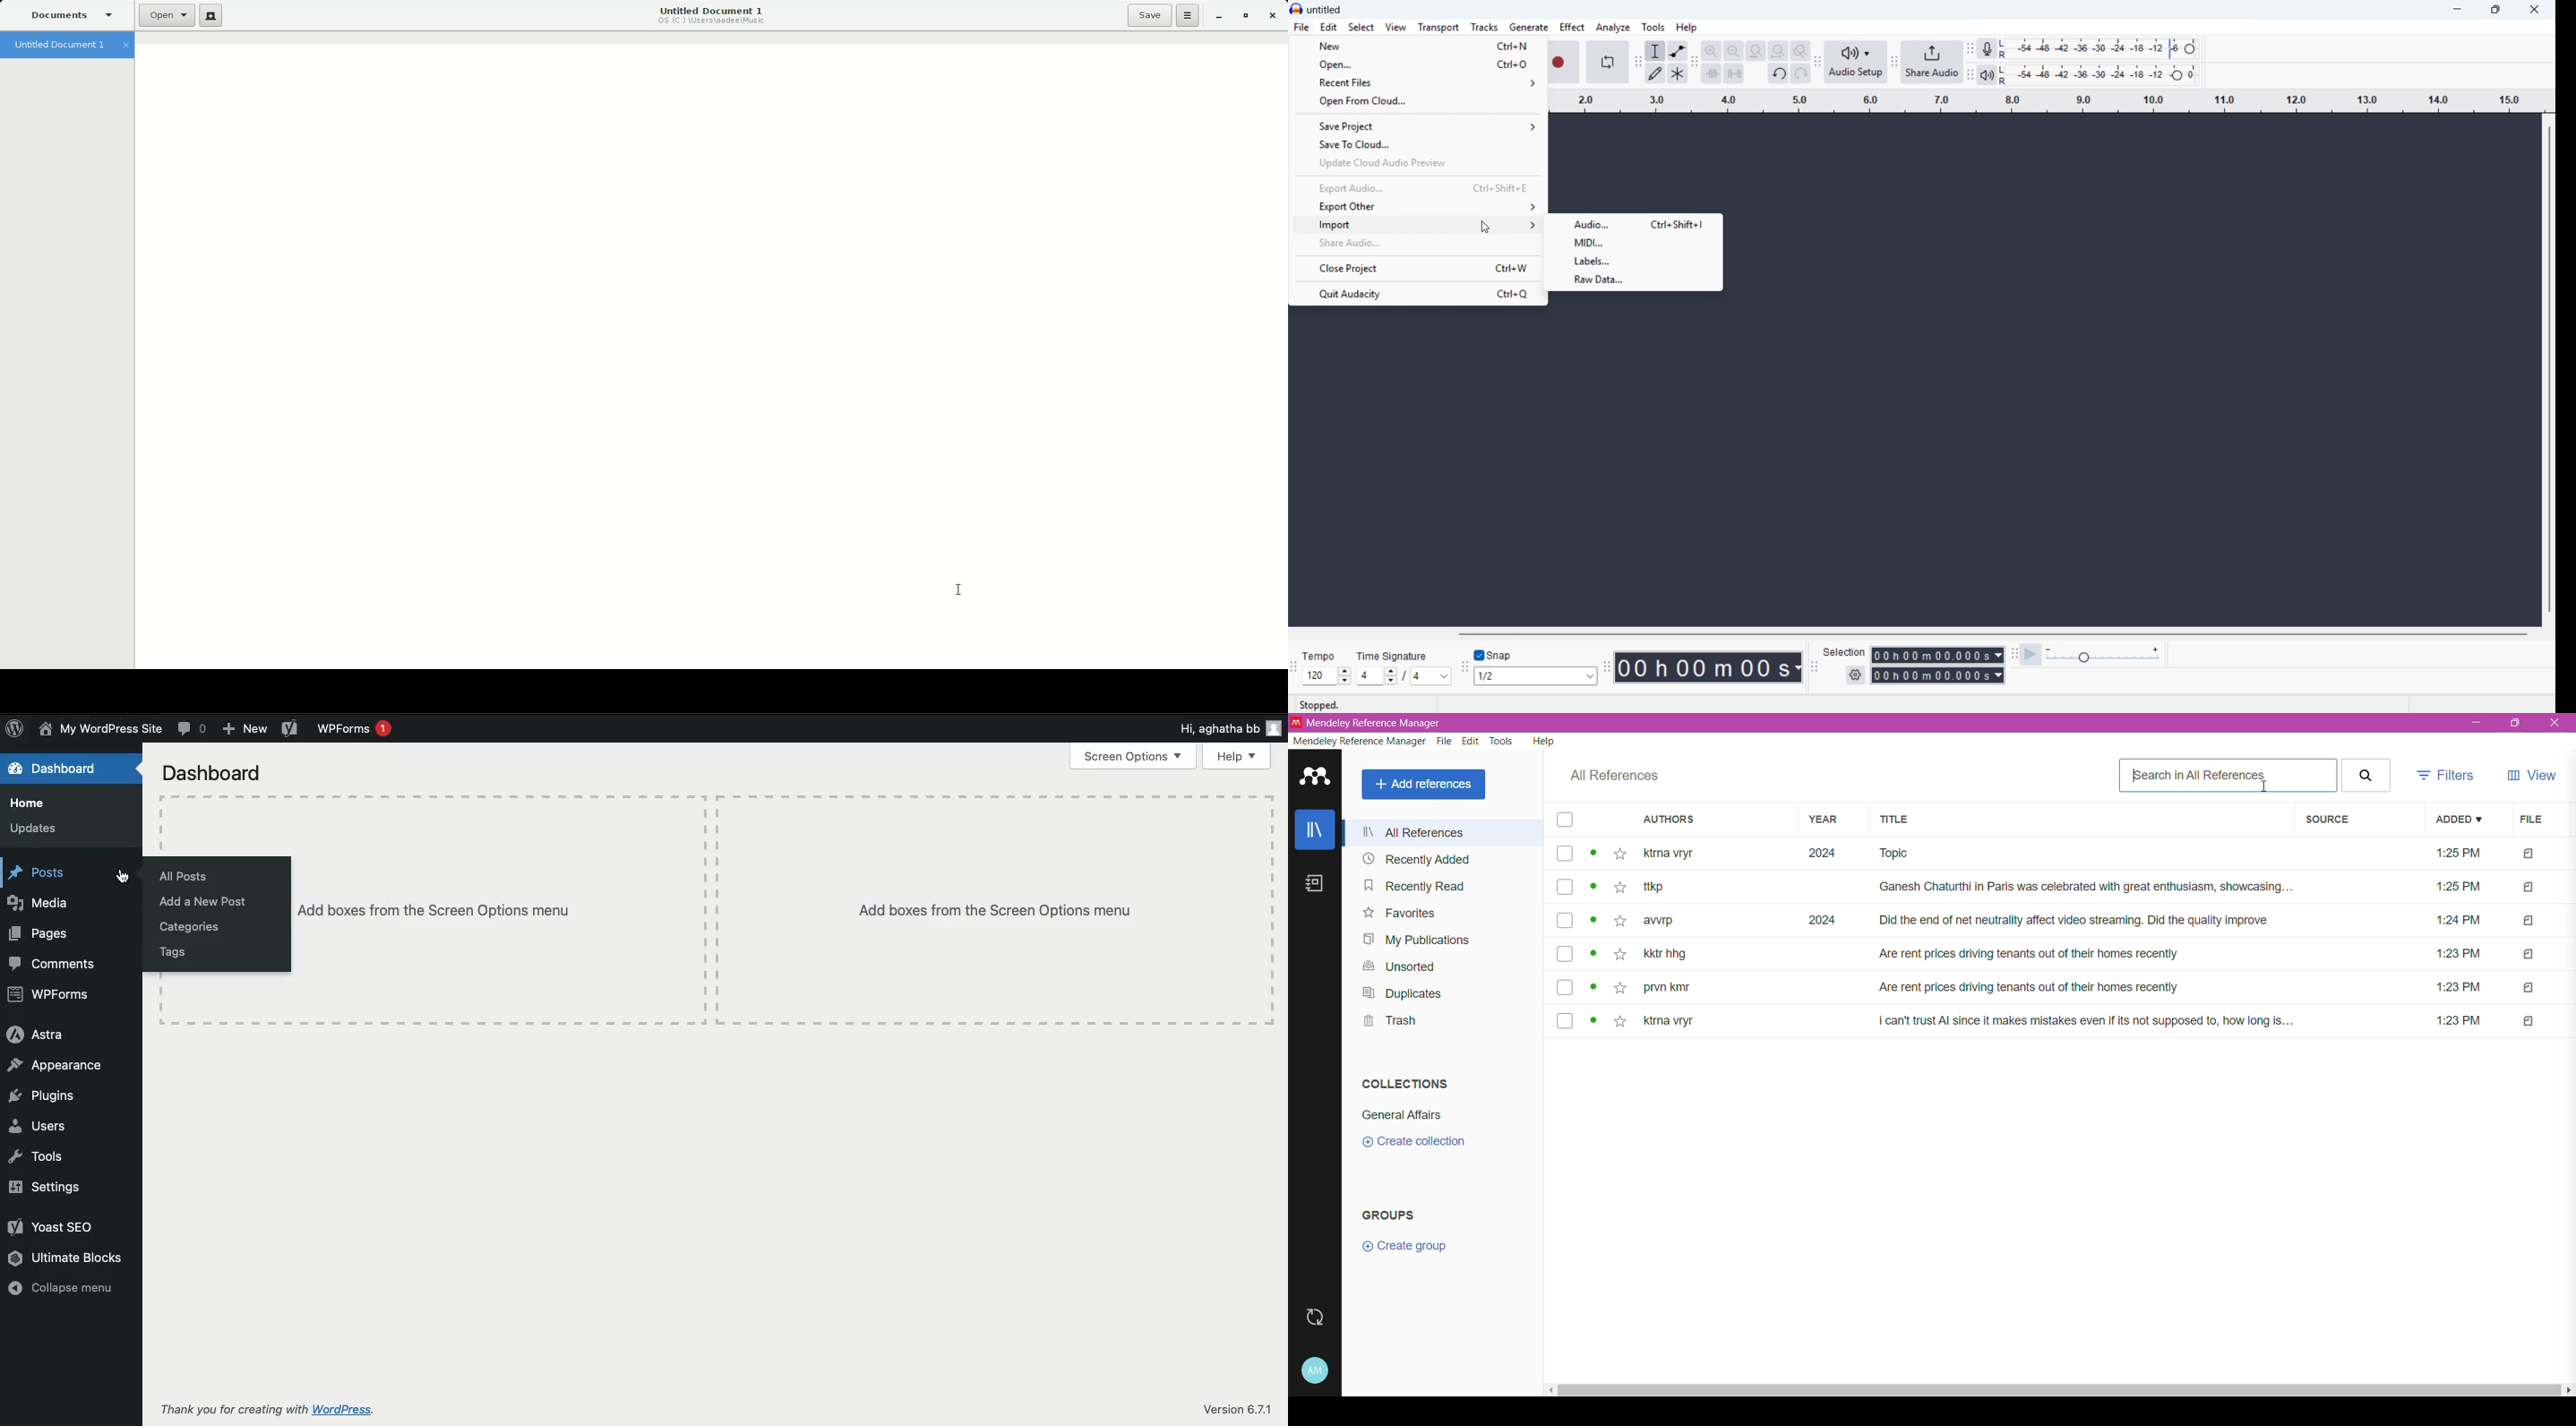 The image size is (2576, 1428). What do you see at coordinates (1686, 28) in the screenshot?
I see `help ` at bounding box center [1686, 28].